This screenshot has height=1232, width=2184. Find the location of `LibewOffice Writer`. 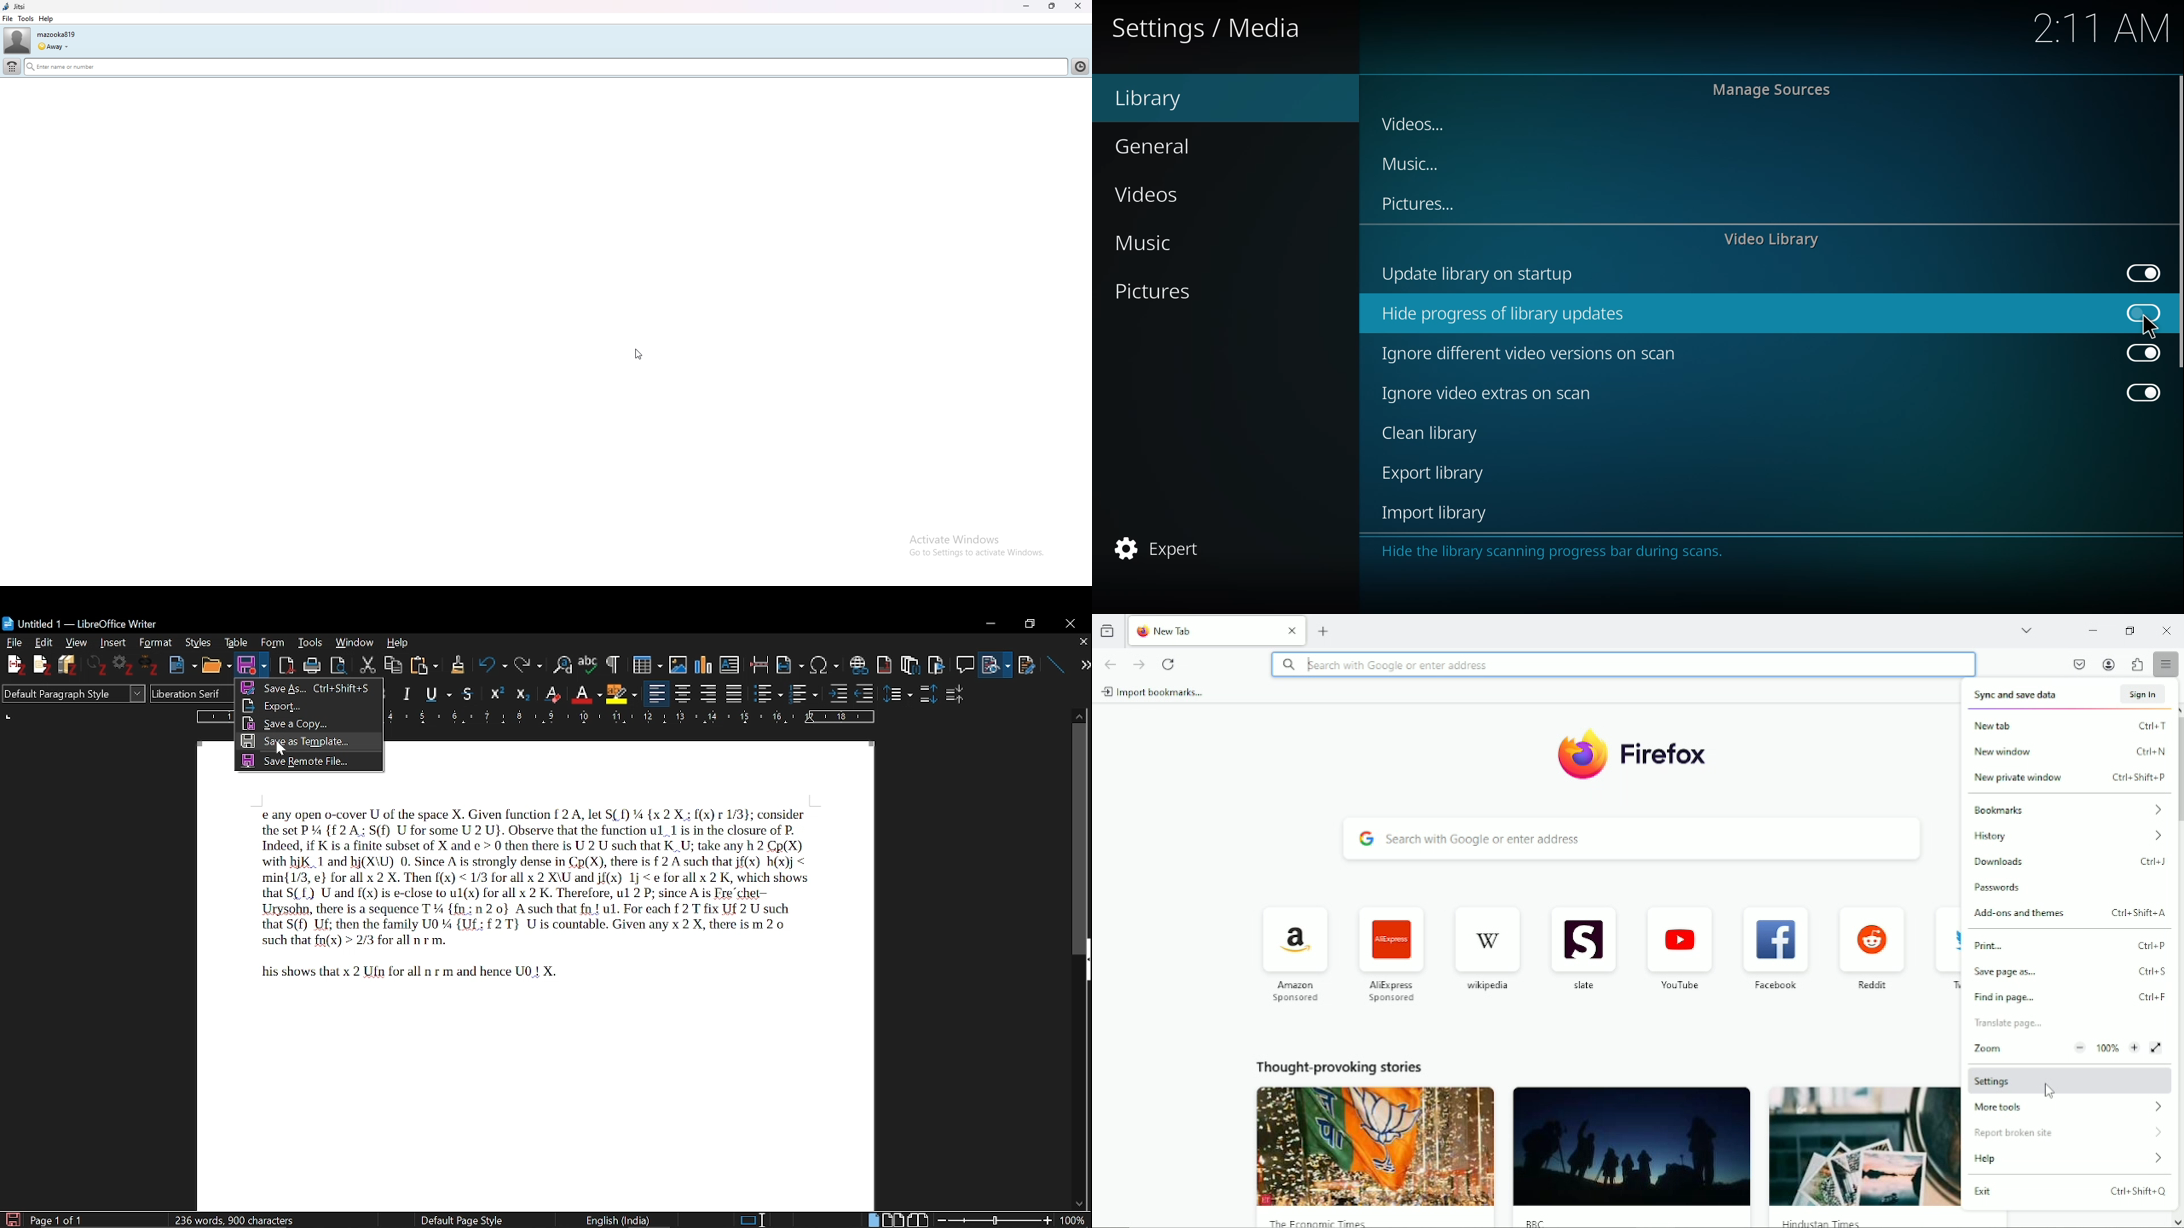

LibewOffice Writer is located at coordinates (8, 623).